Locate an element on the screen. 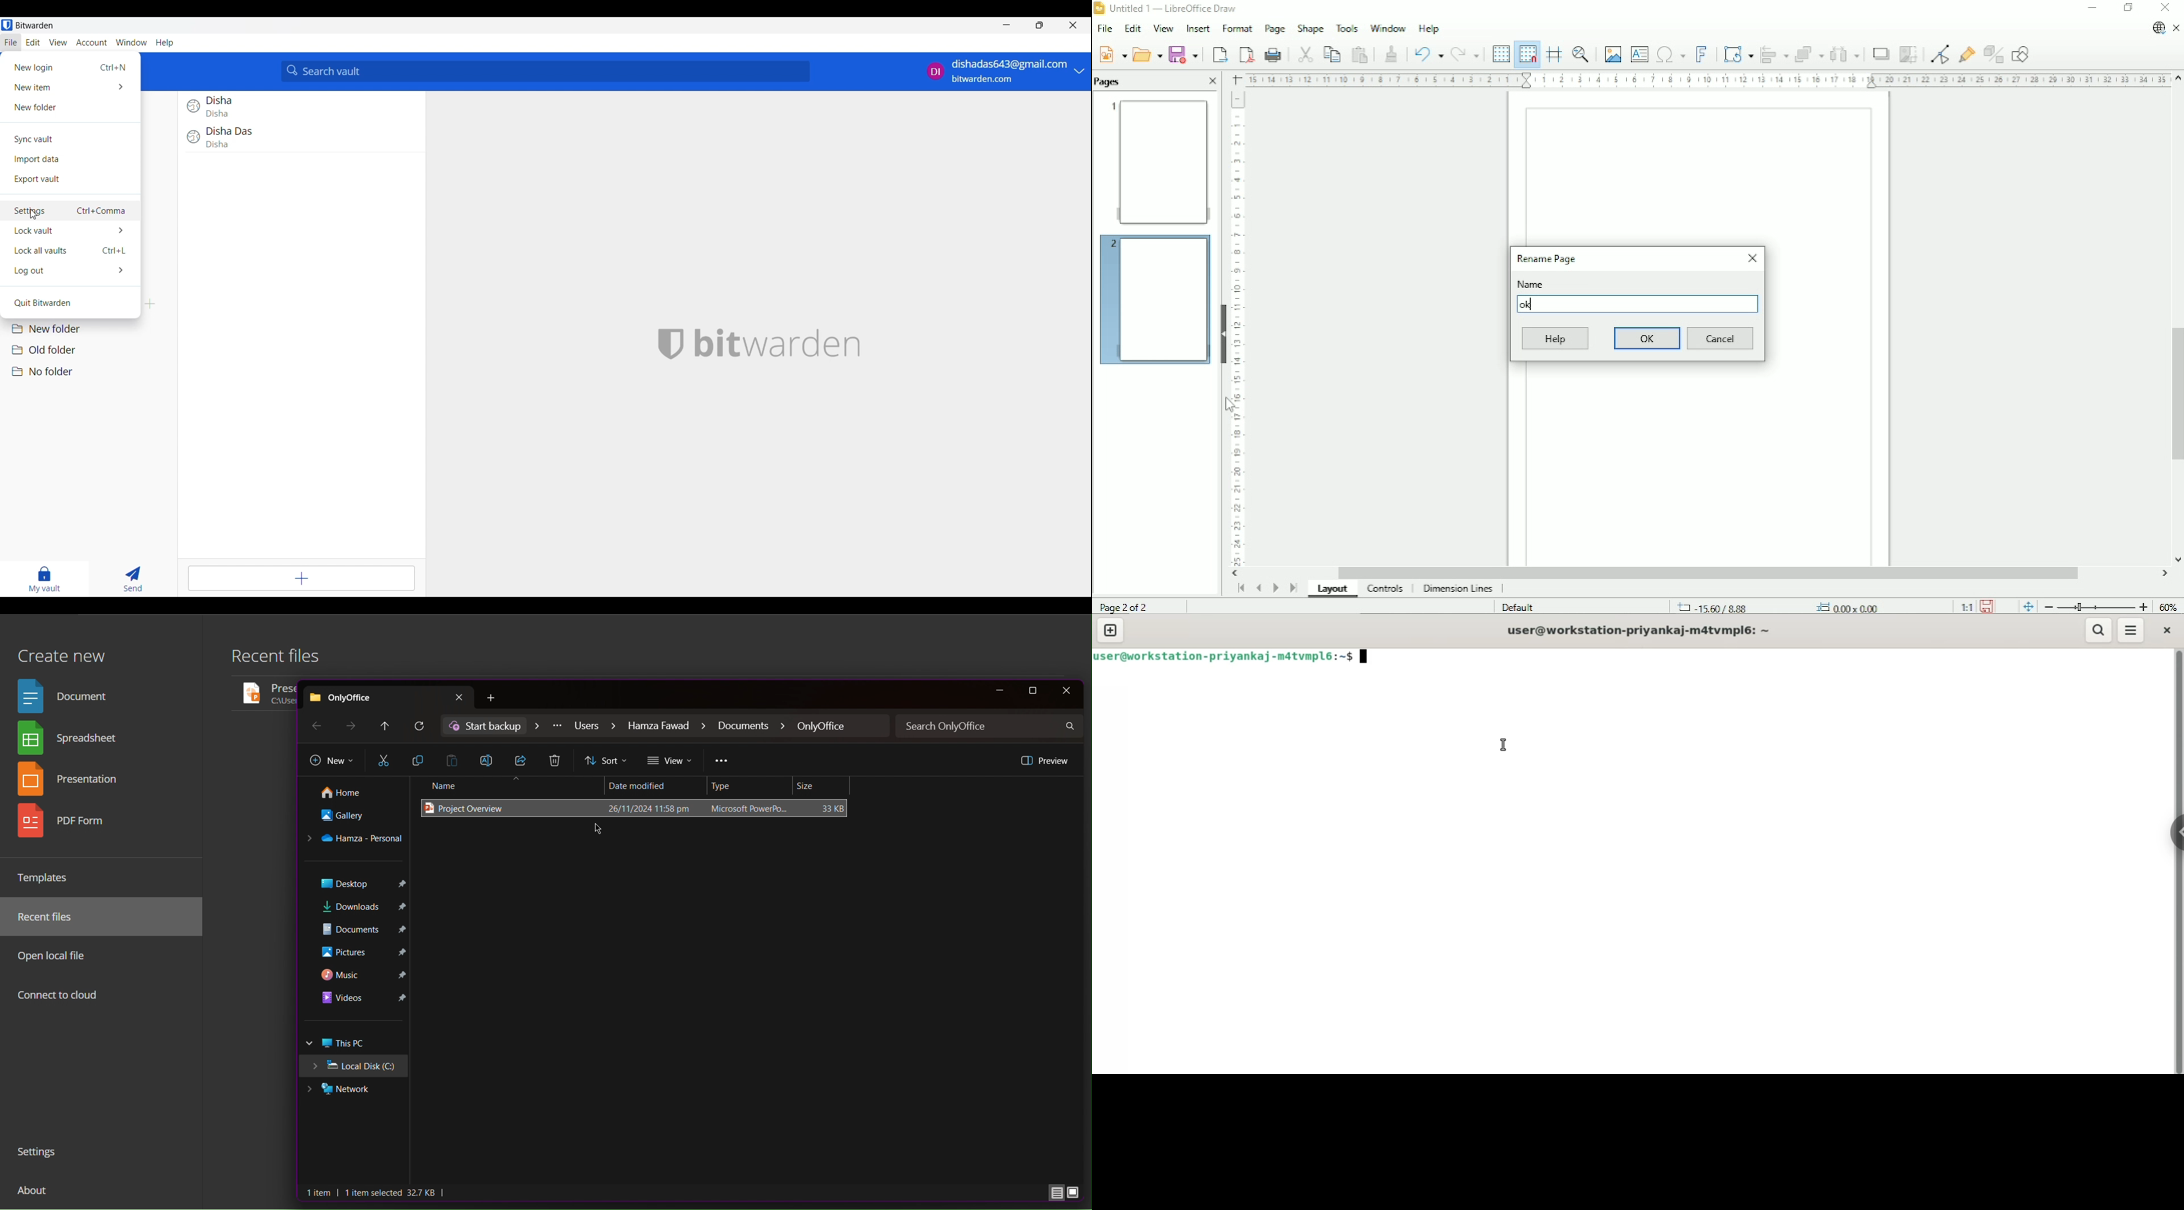 The height and width of the screenshot is (1232, 2184). Minimize is located at coordinates (1007, 24).